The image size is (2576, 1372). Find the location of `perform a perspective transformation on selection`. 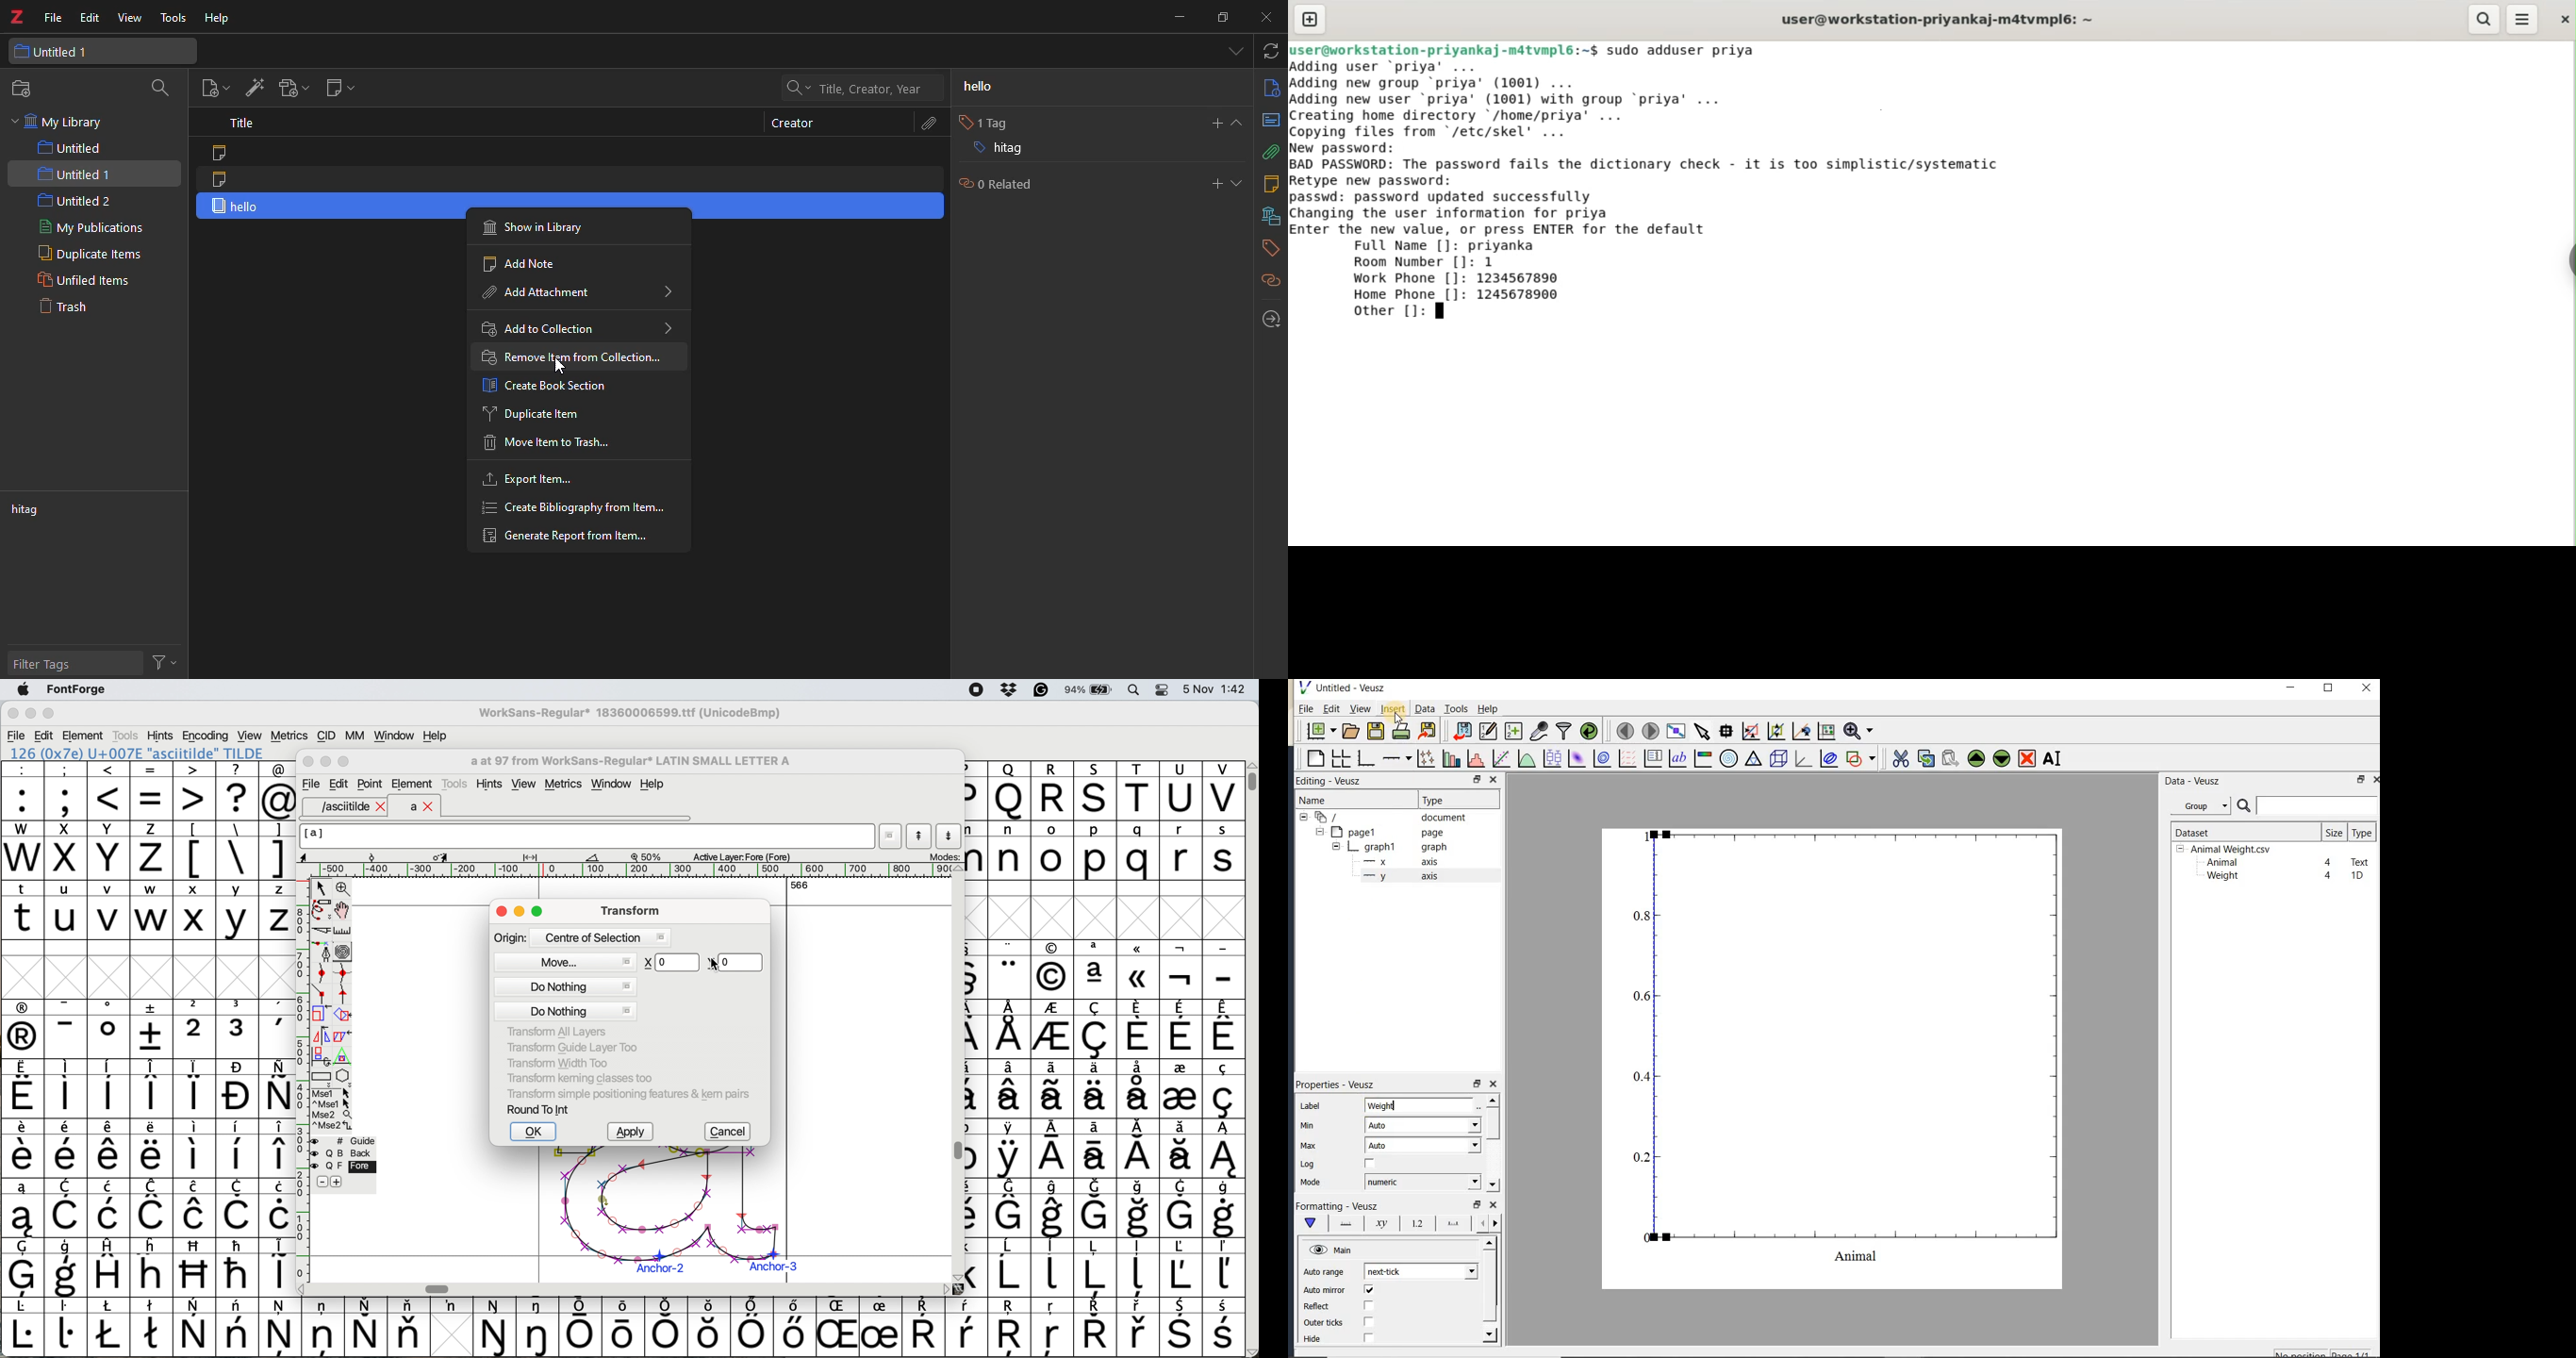

perform a perspective transformation on selection is located at coordinates (343, 1057).